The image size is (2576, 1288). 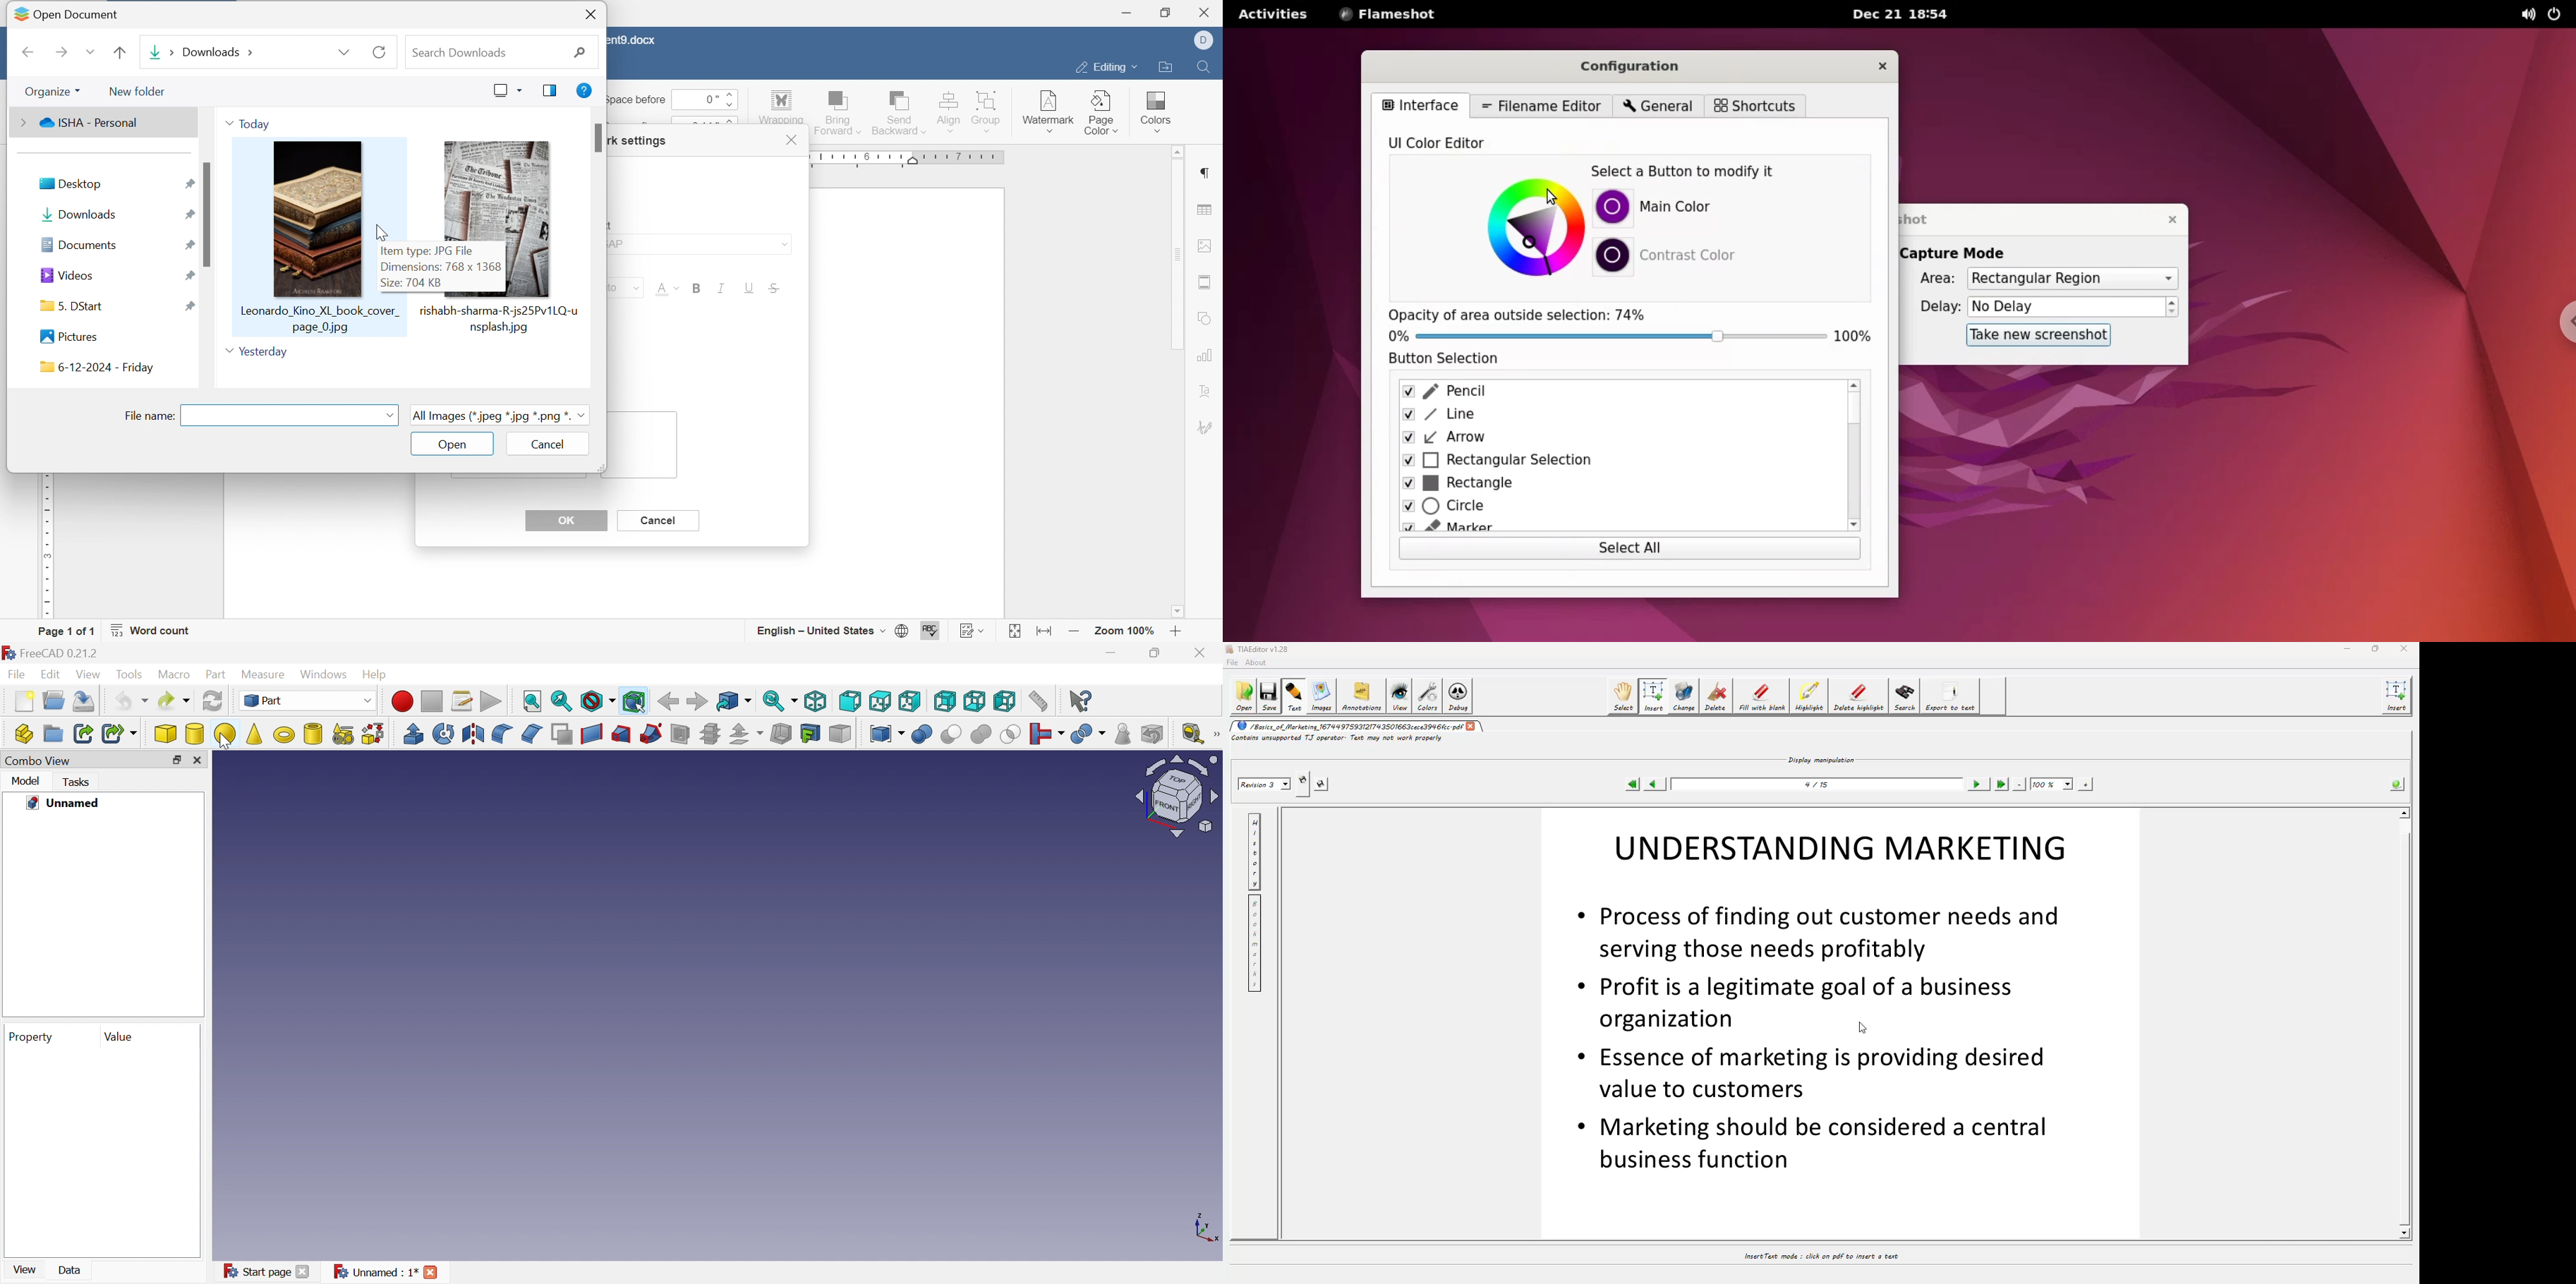 I want to click on Create projection on surface, so click(x=810, y=734).